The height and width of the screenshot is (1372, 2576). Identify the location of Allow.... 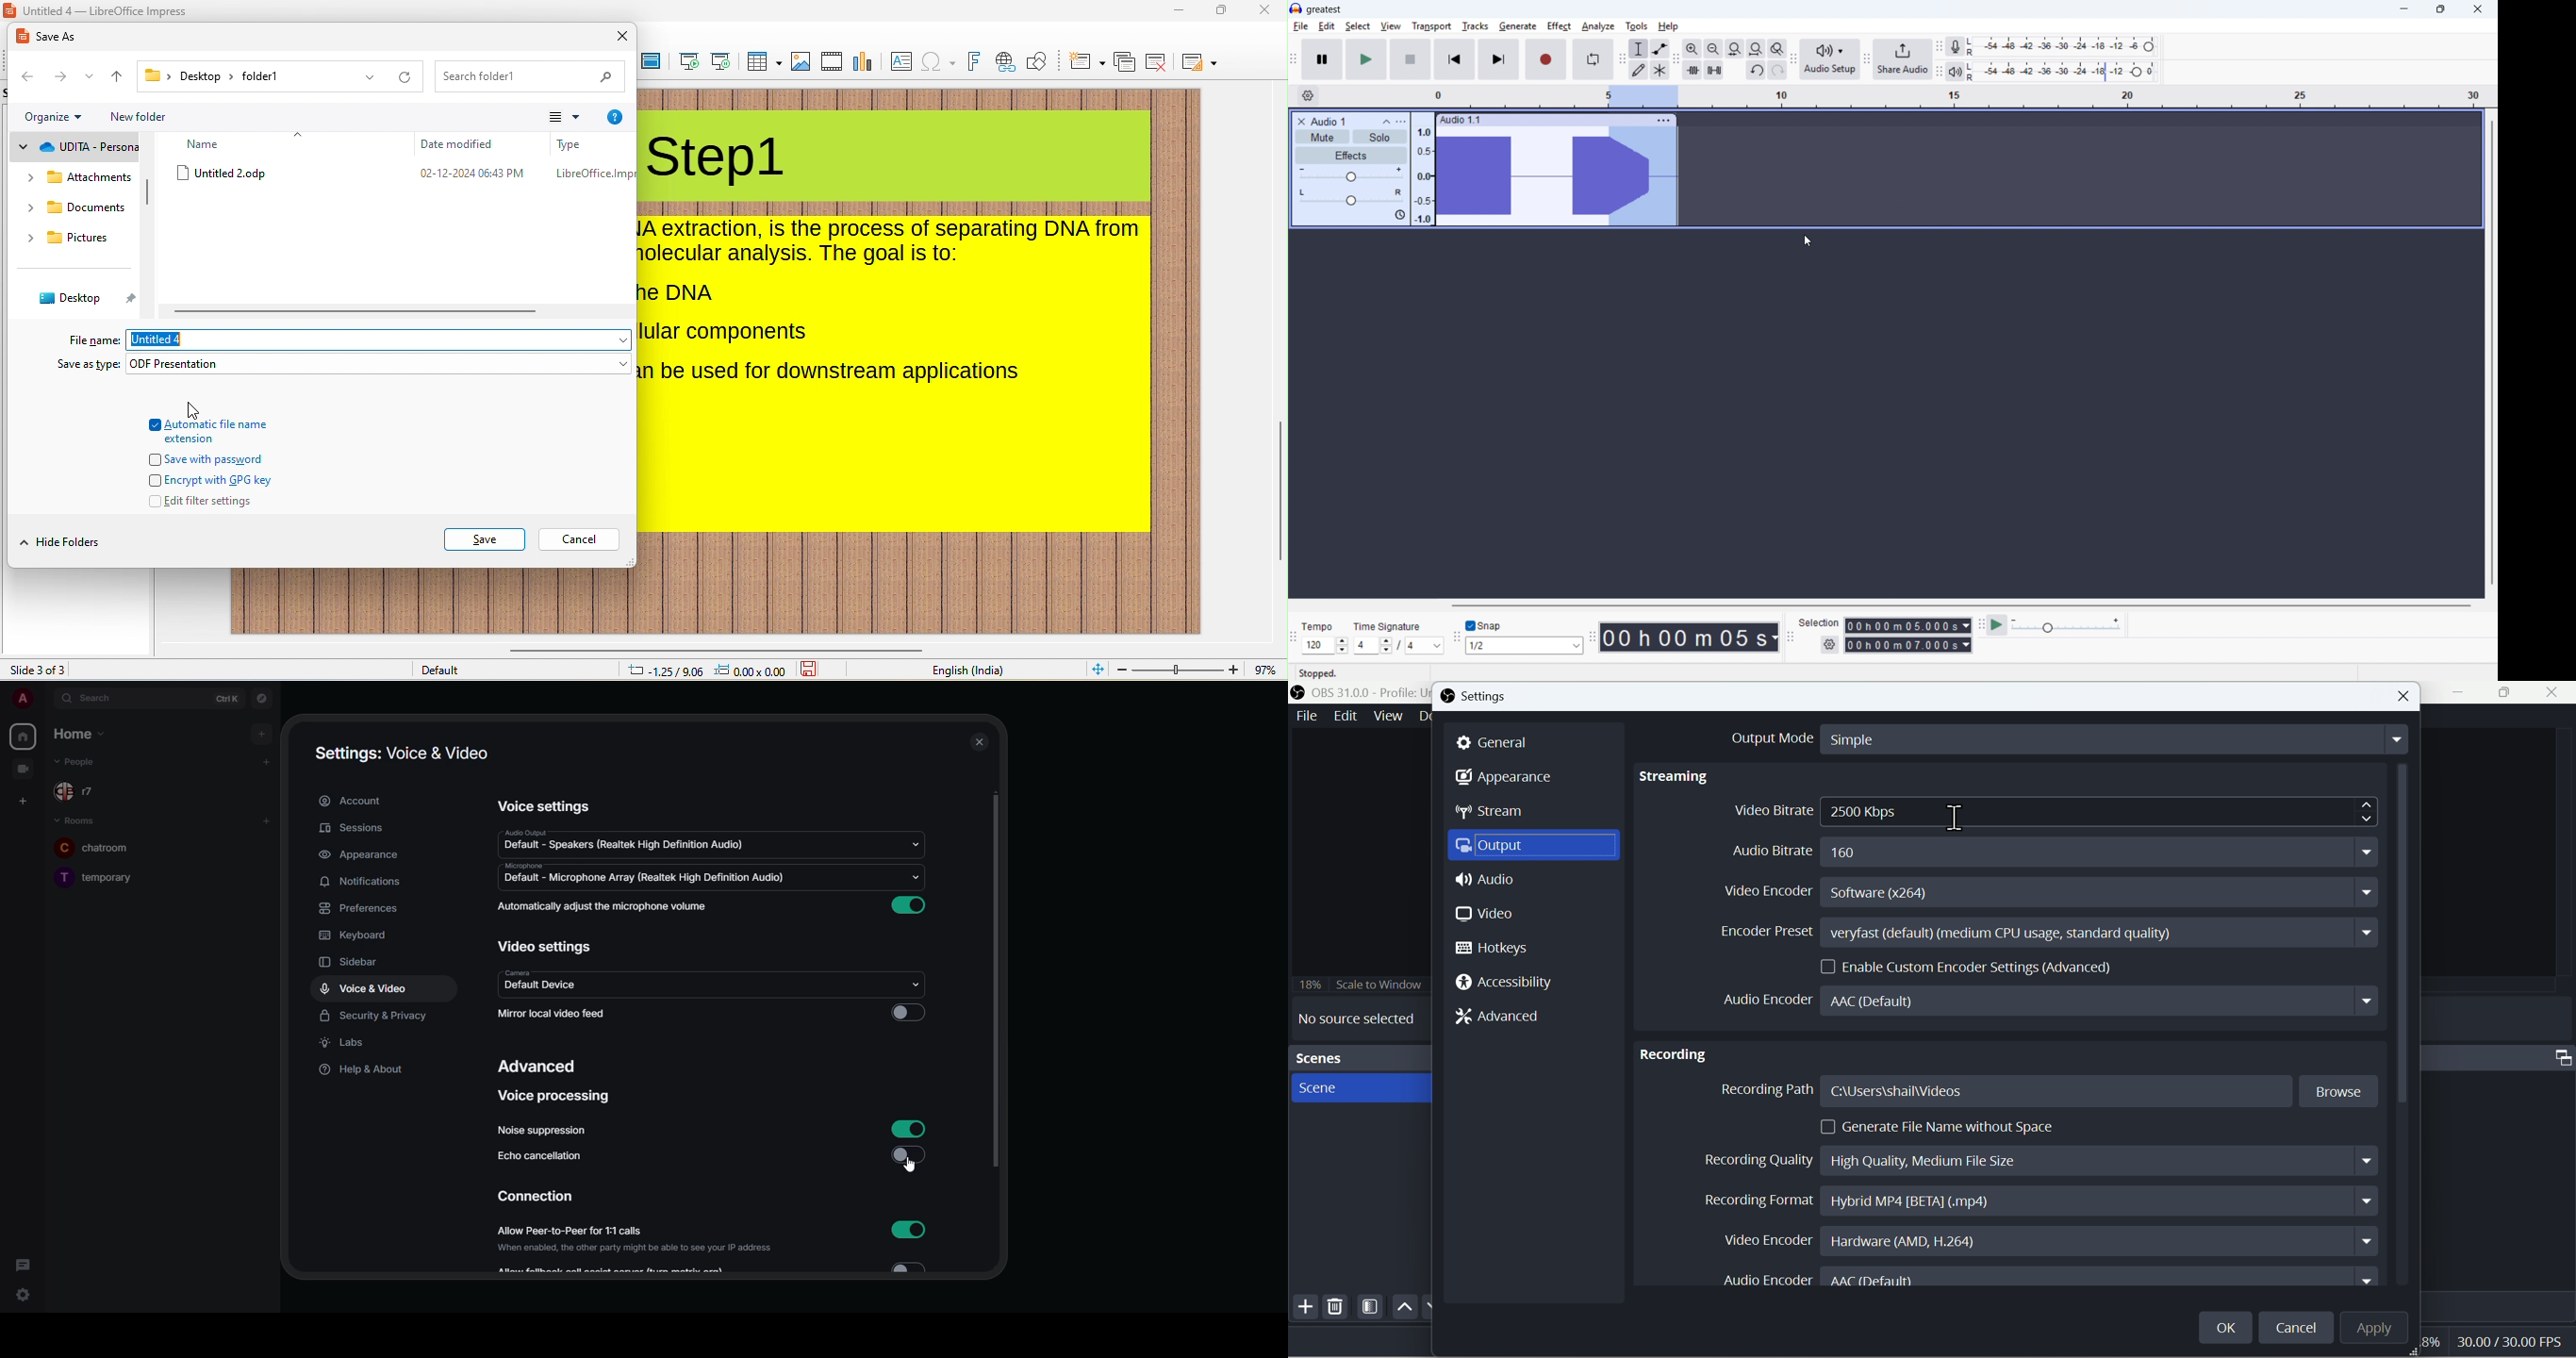
(614, 1270).